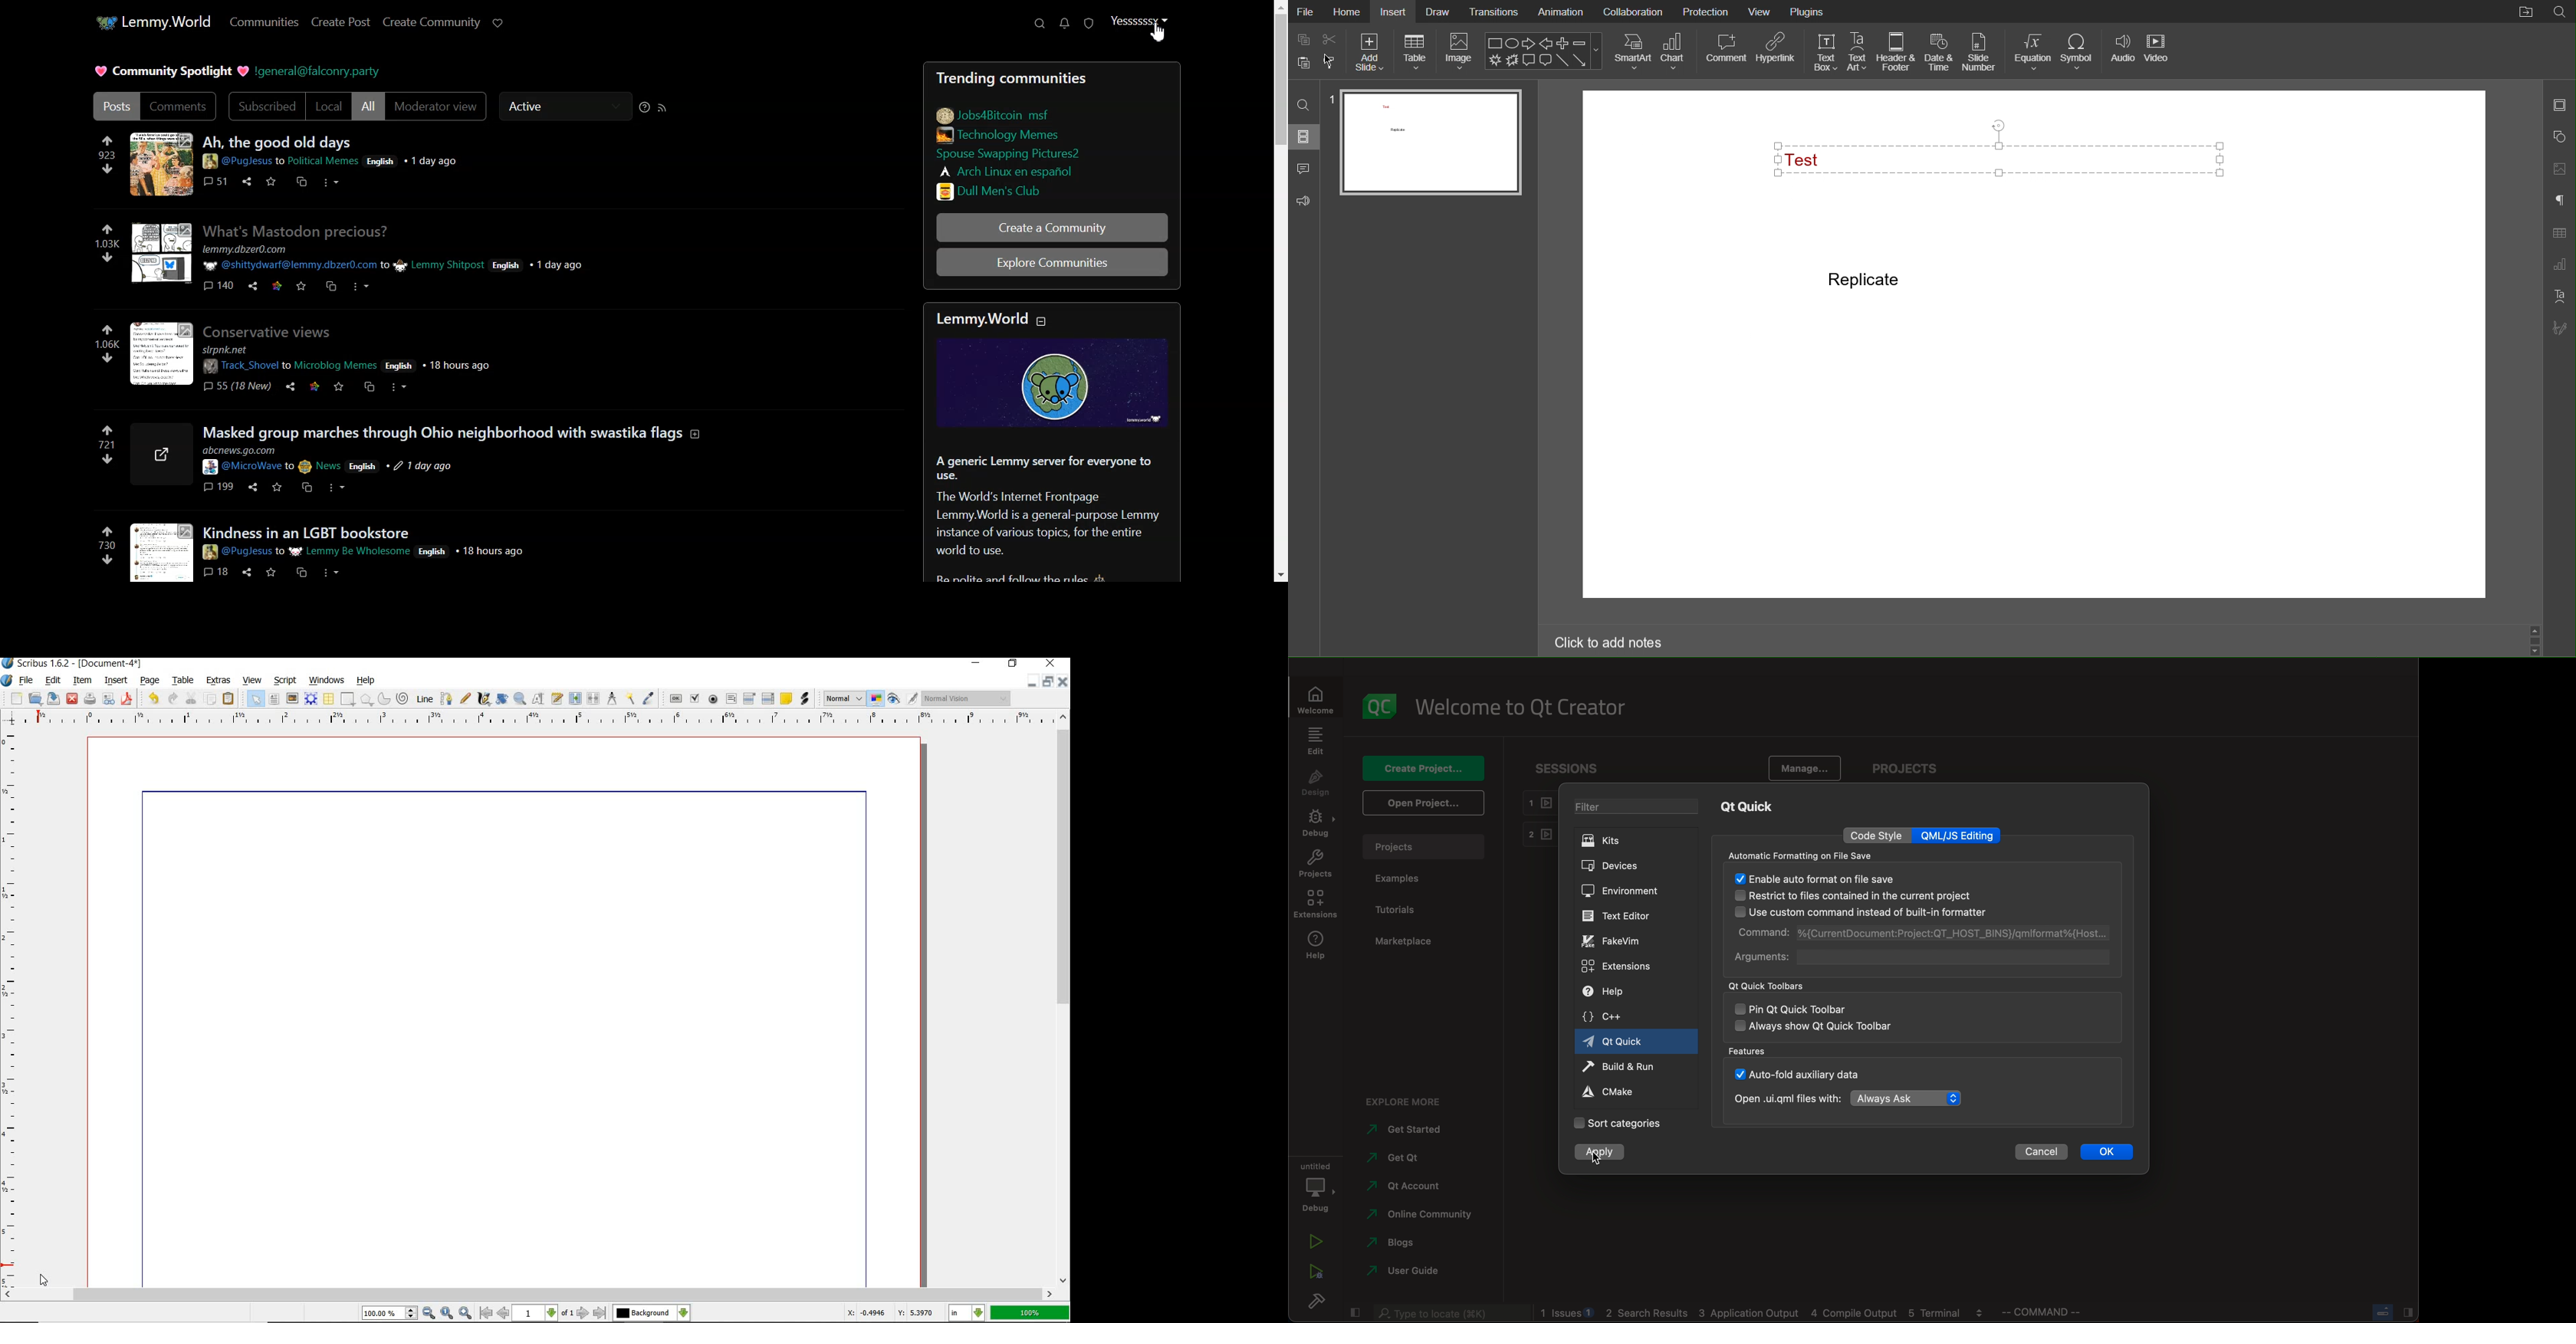 The width and height of the screenshot is (2576, 1344). Describe the element at coordinates (27, 681) in the screenshot. I see `file` at that location.